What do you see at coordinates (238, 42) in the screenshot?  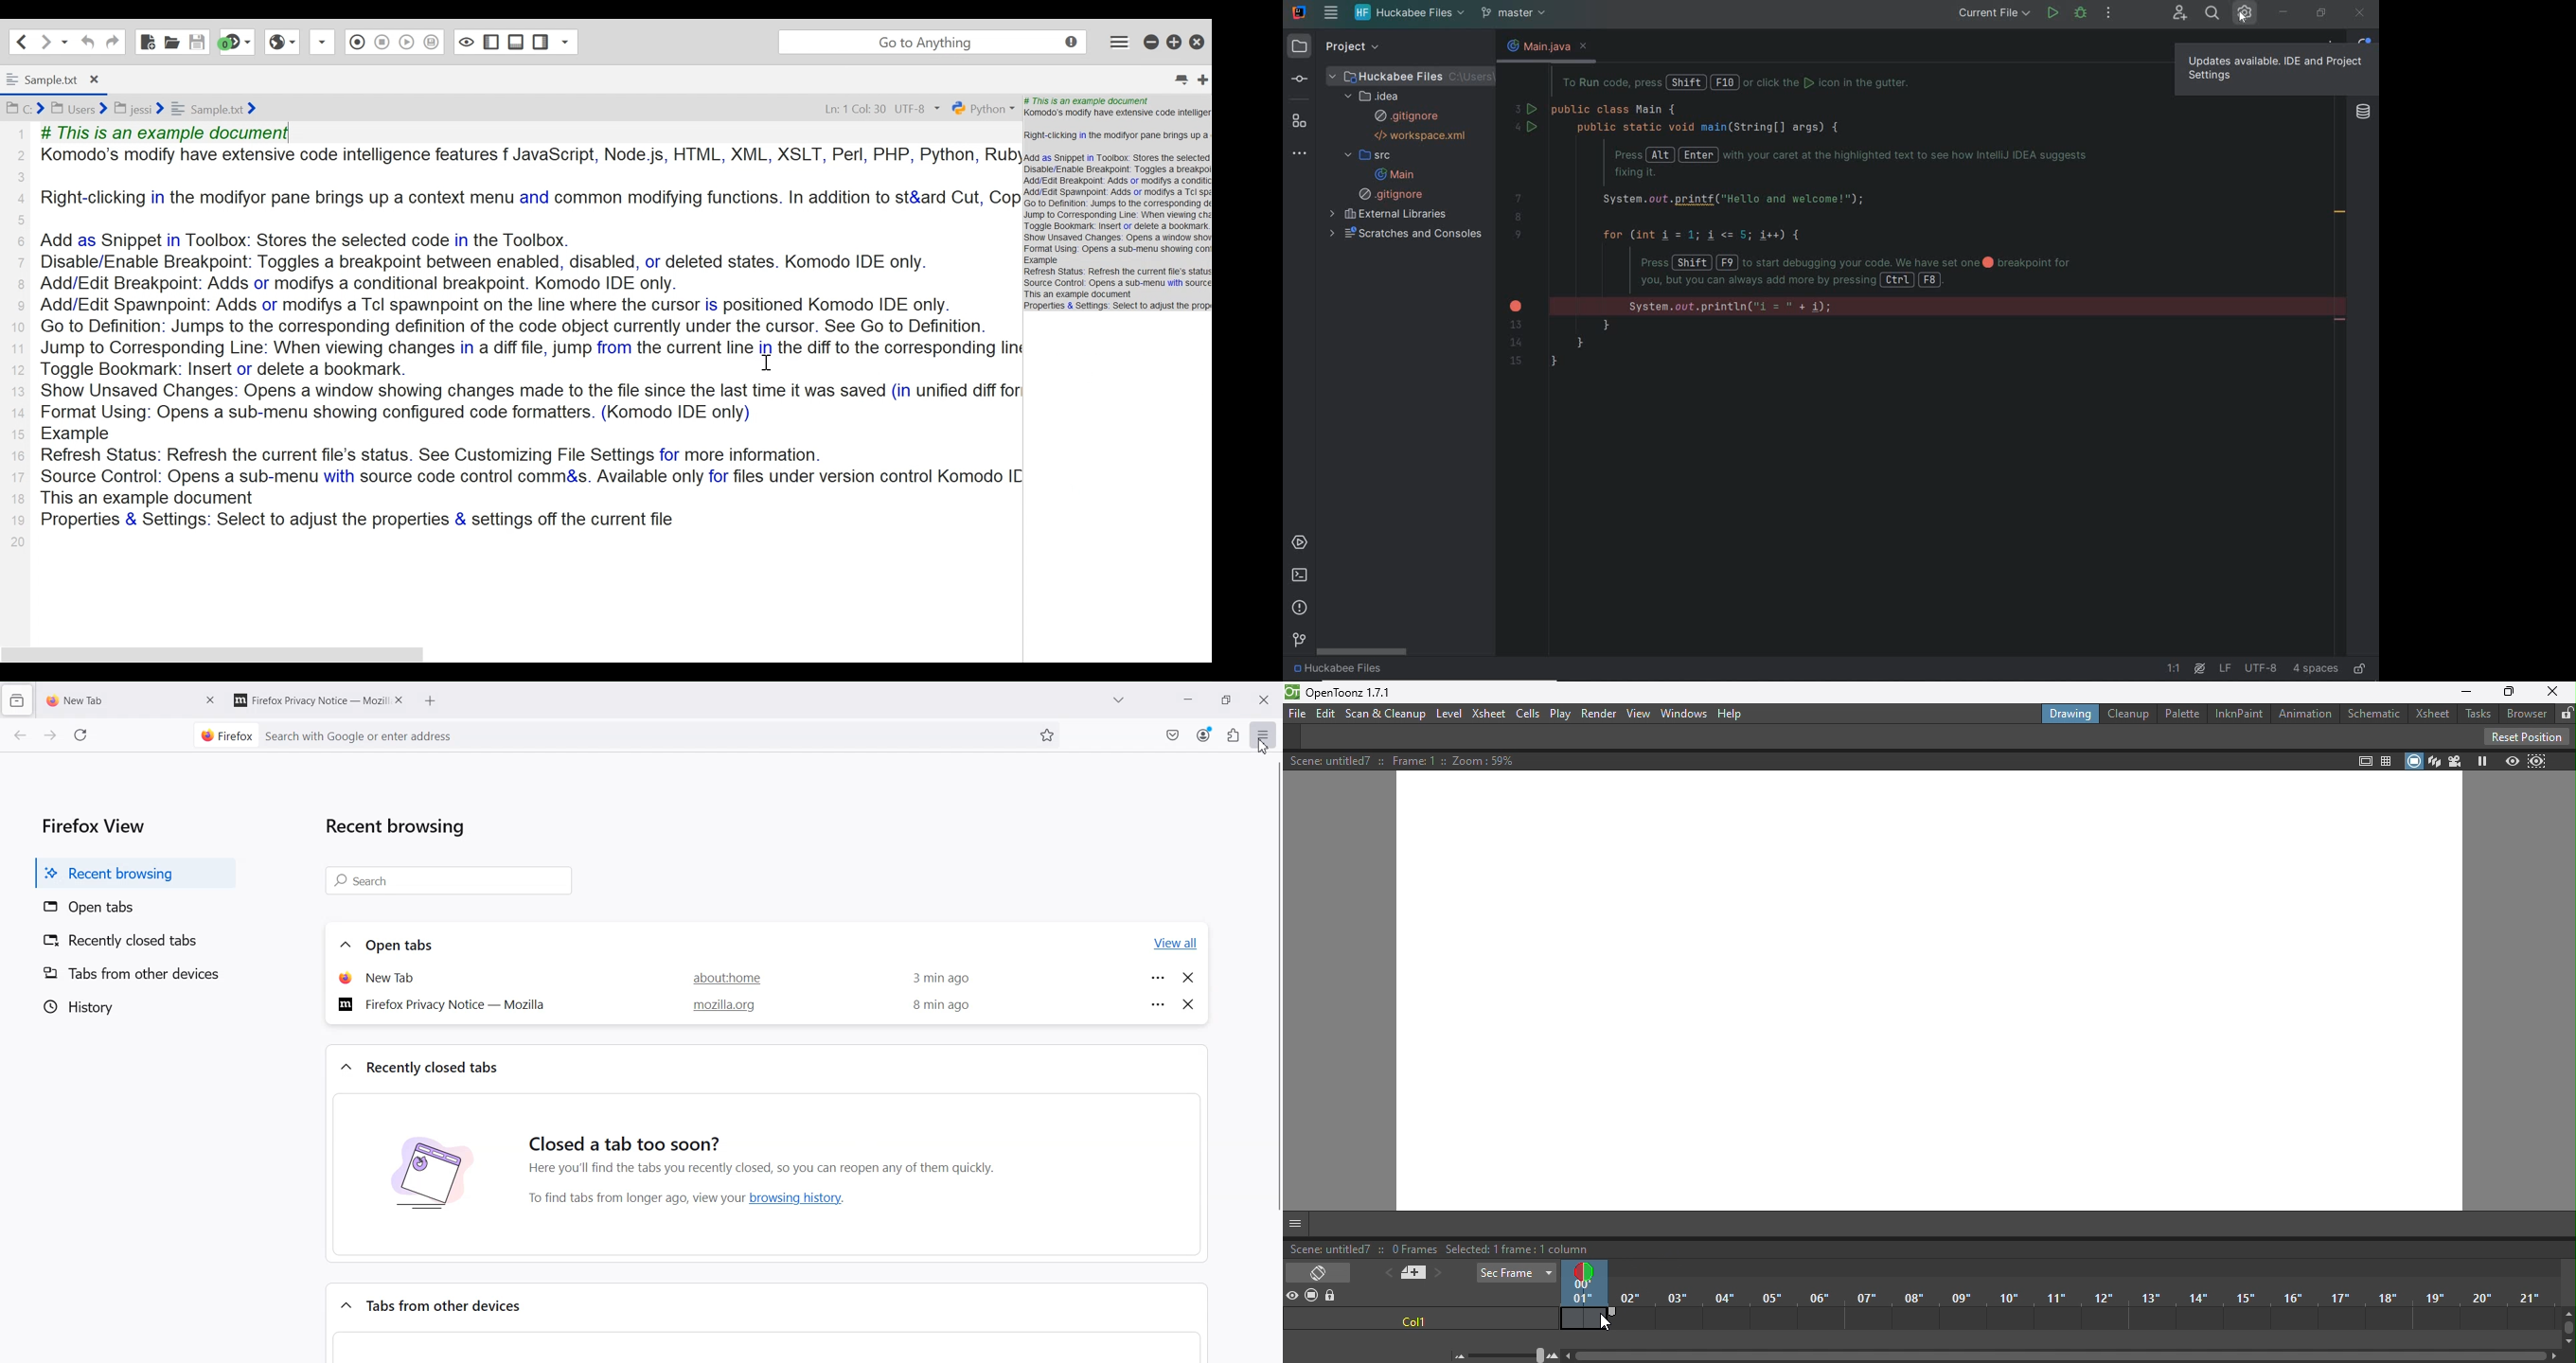 I see `Jump to the next syntax checking result` at bounding box center [238, 42].